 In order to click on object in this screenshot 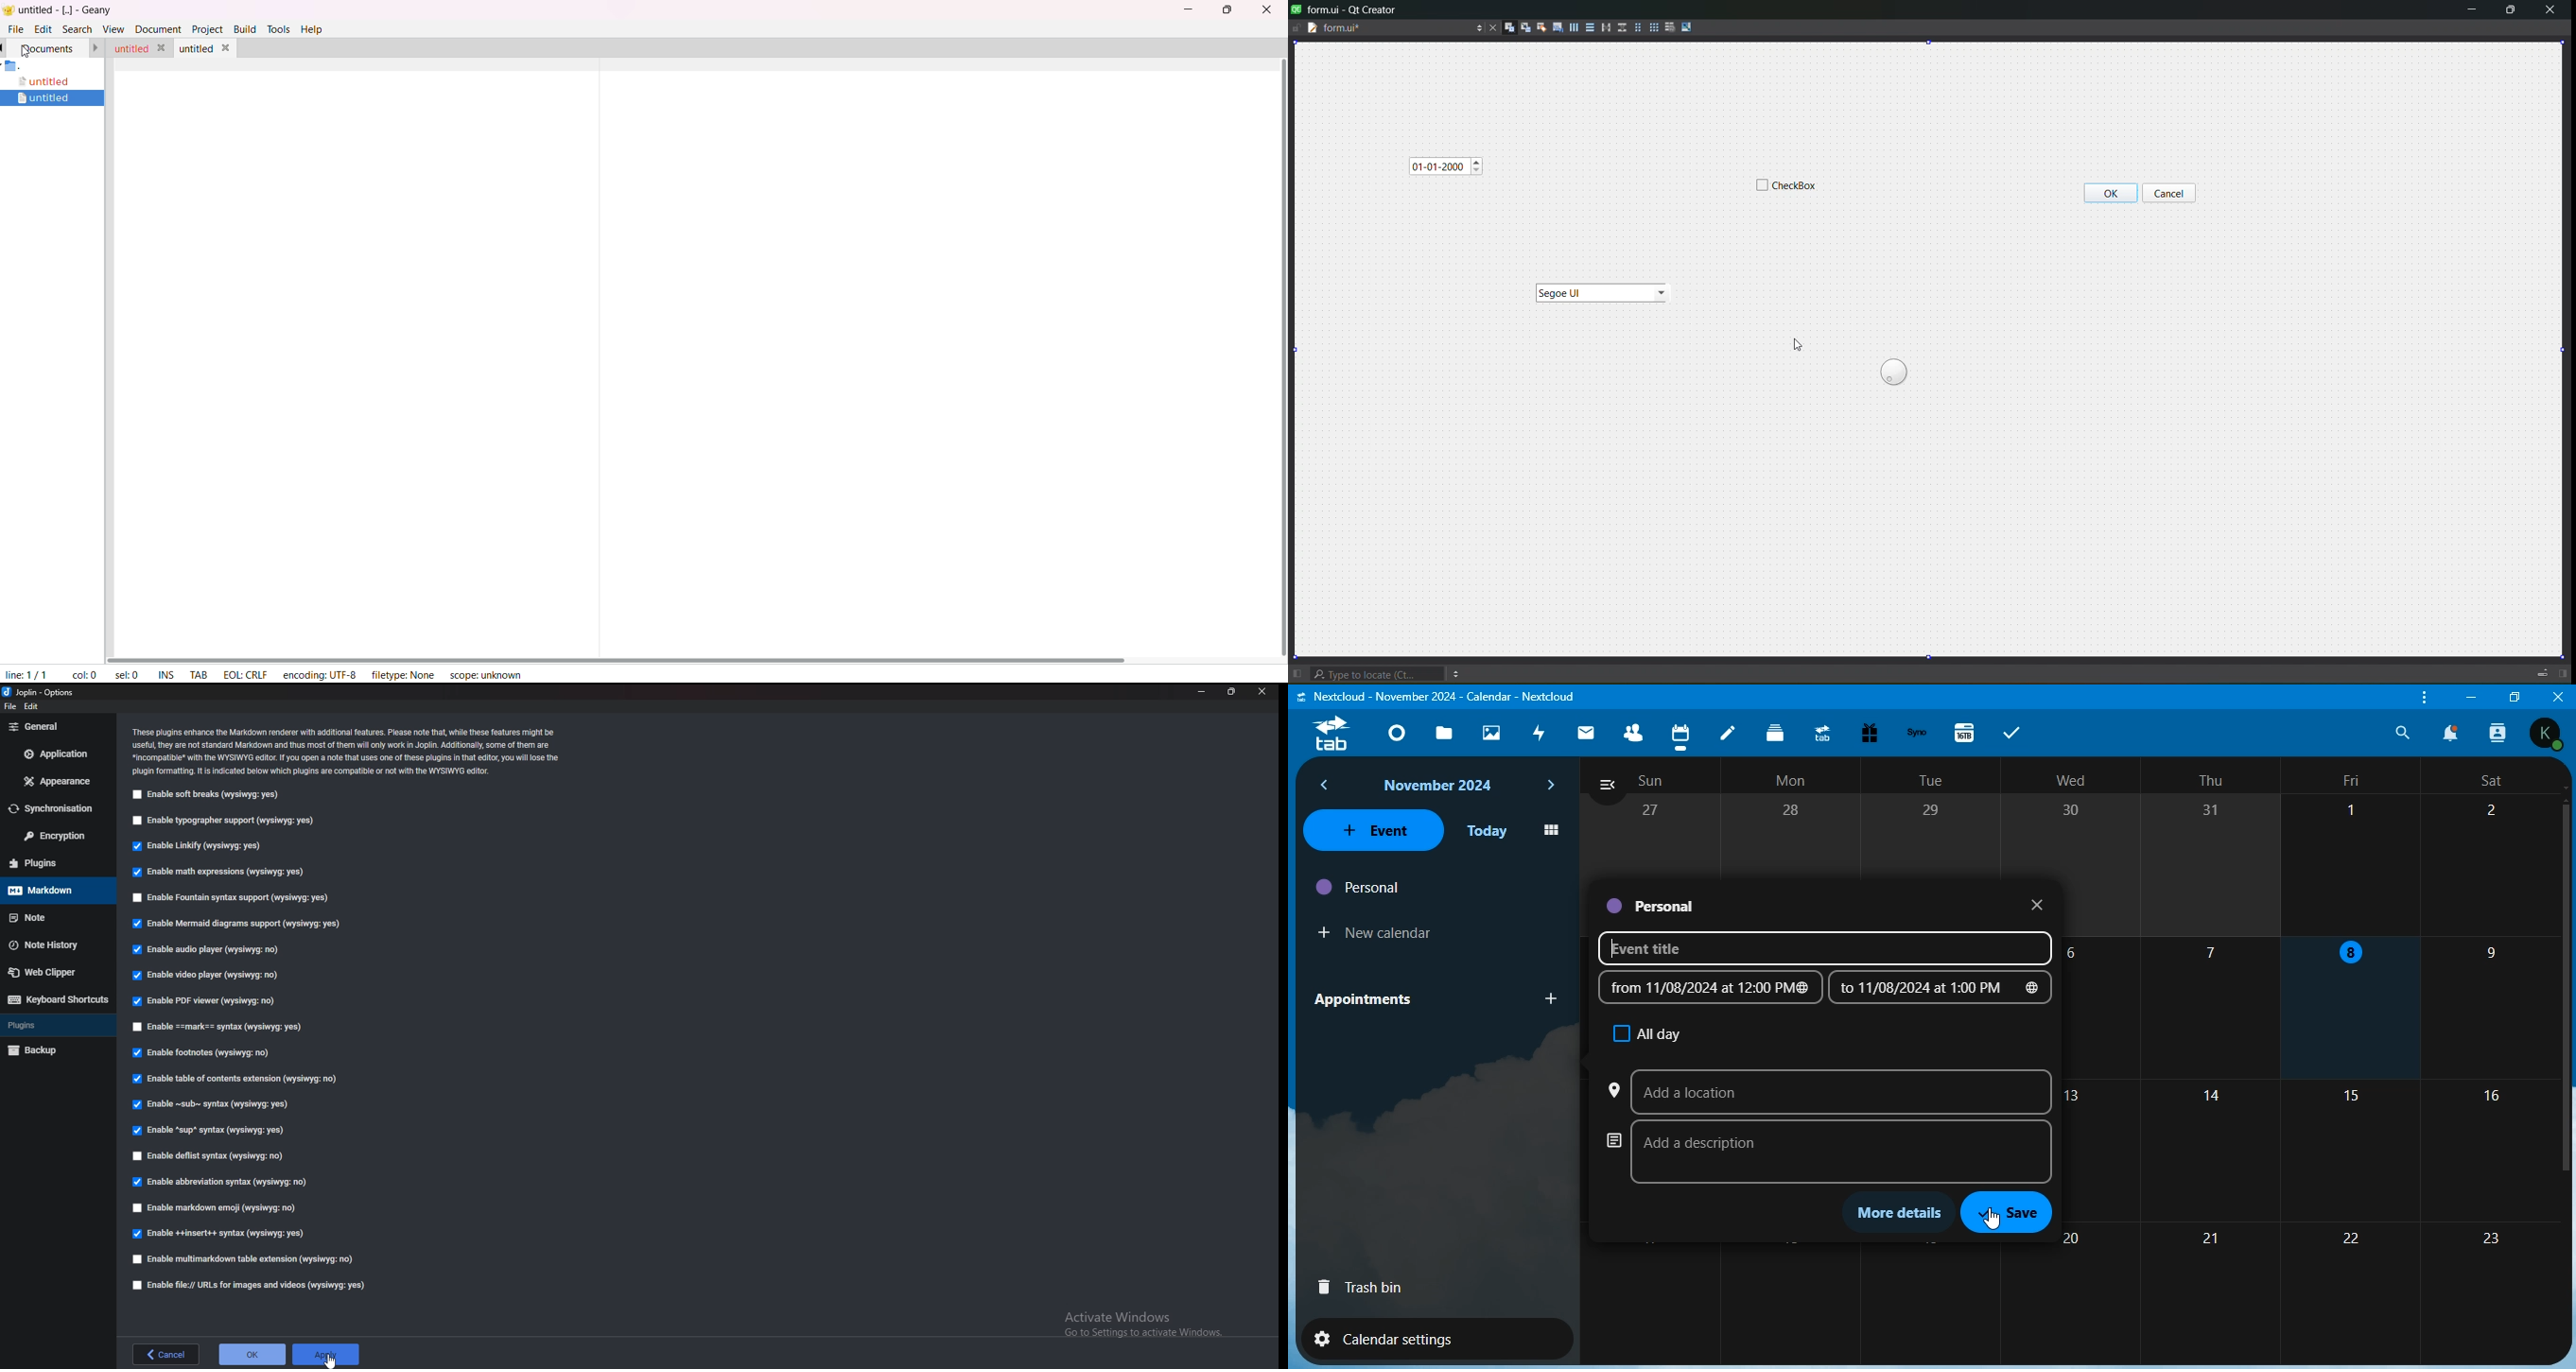, I will do `click(1448, 166)`.